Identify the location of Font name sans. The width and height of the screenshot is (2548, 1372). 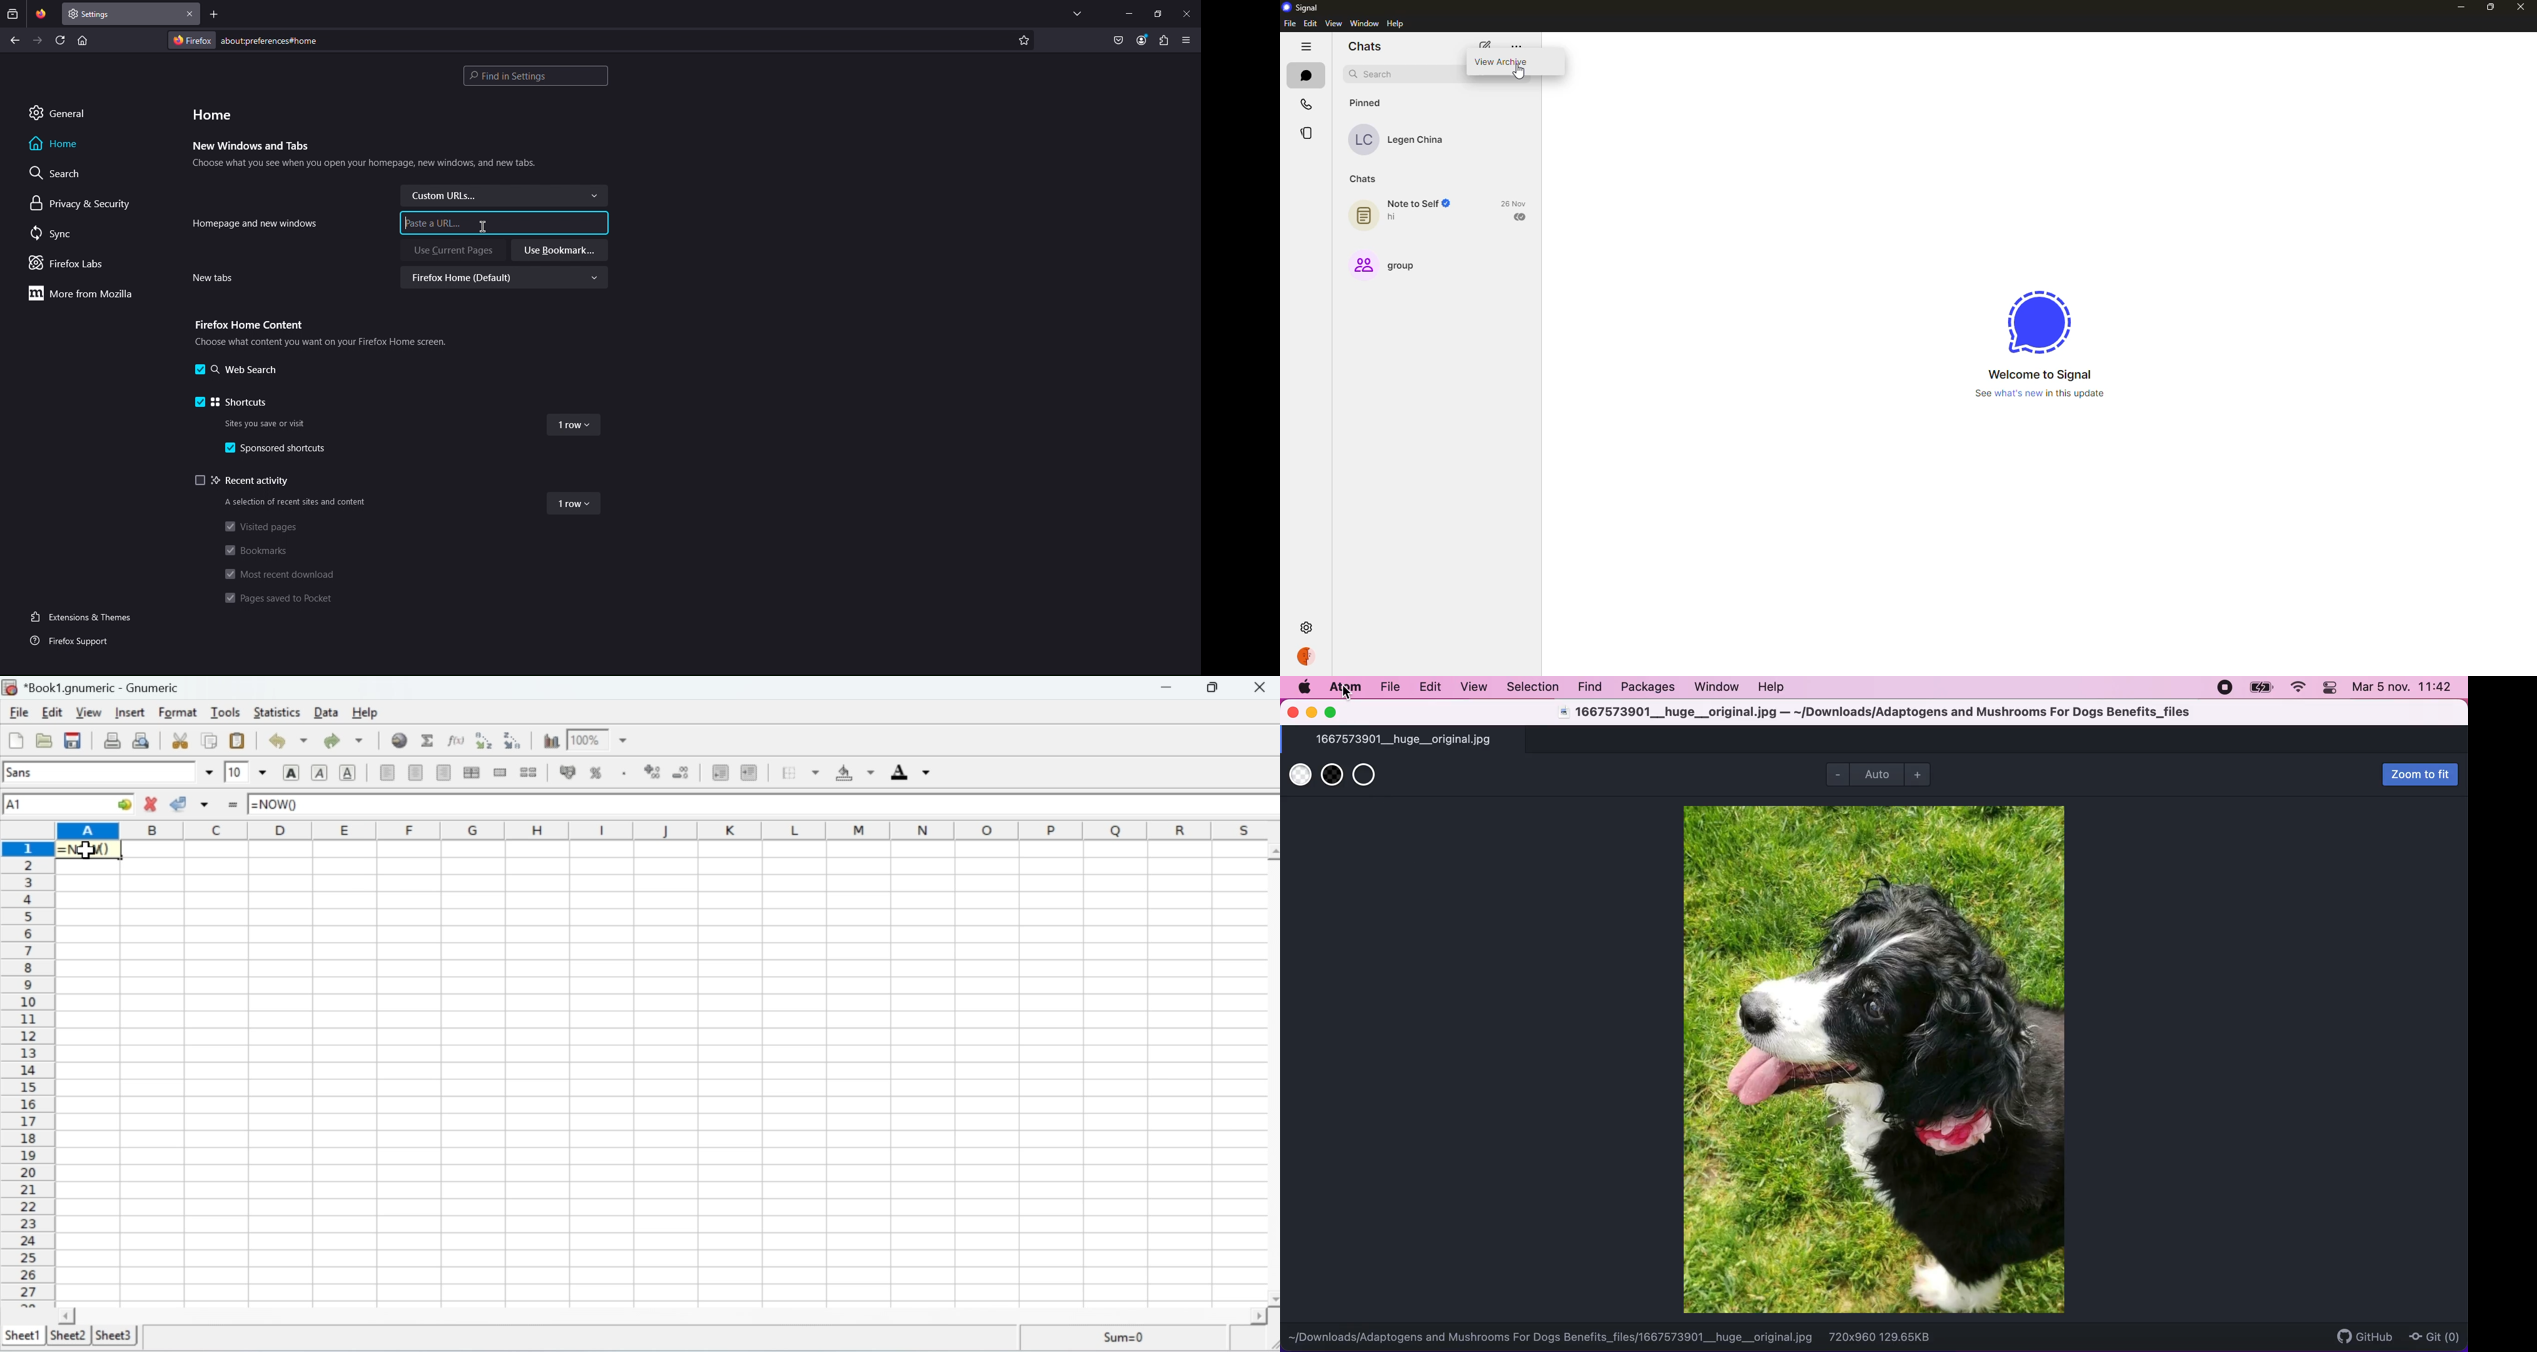
(107, 773).